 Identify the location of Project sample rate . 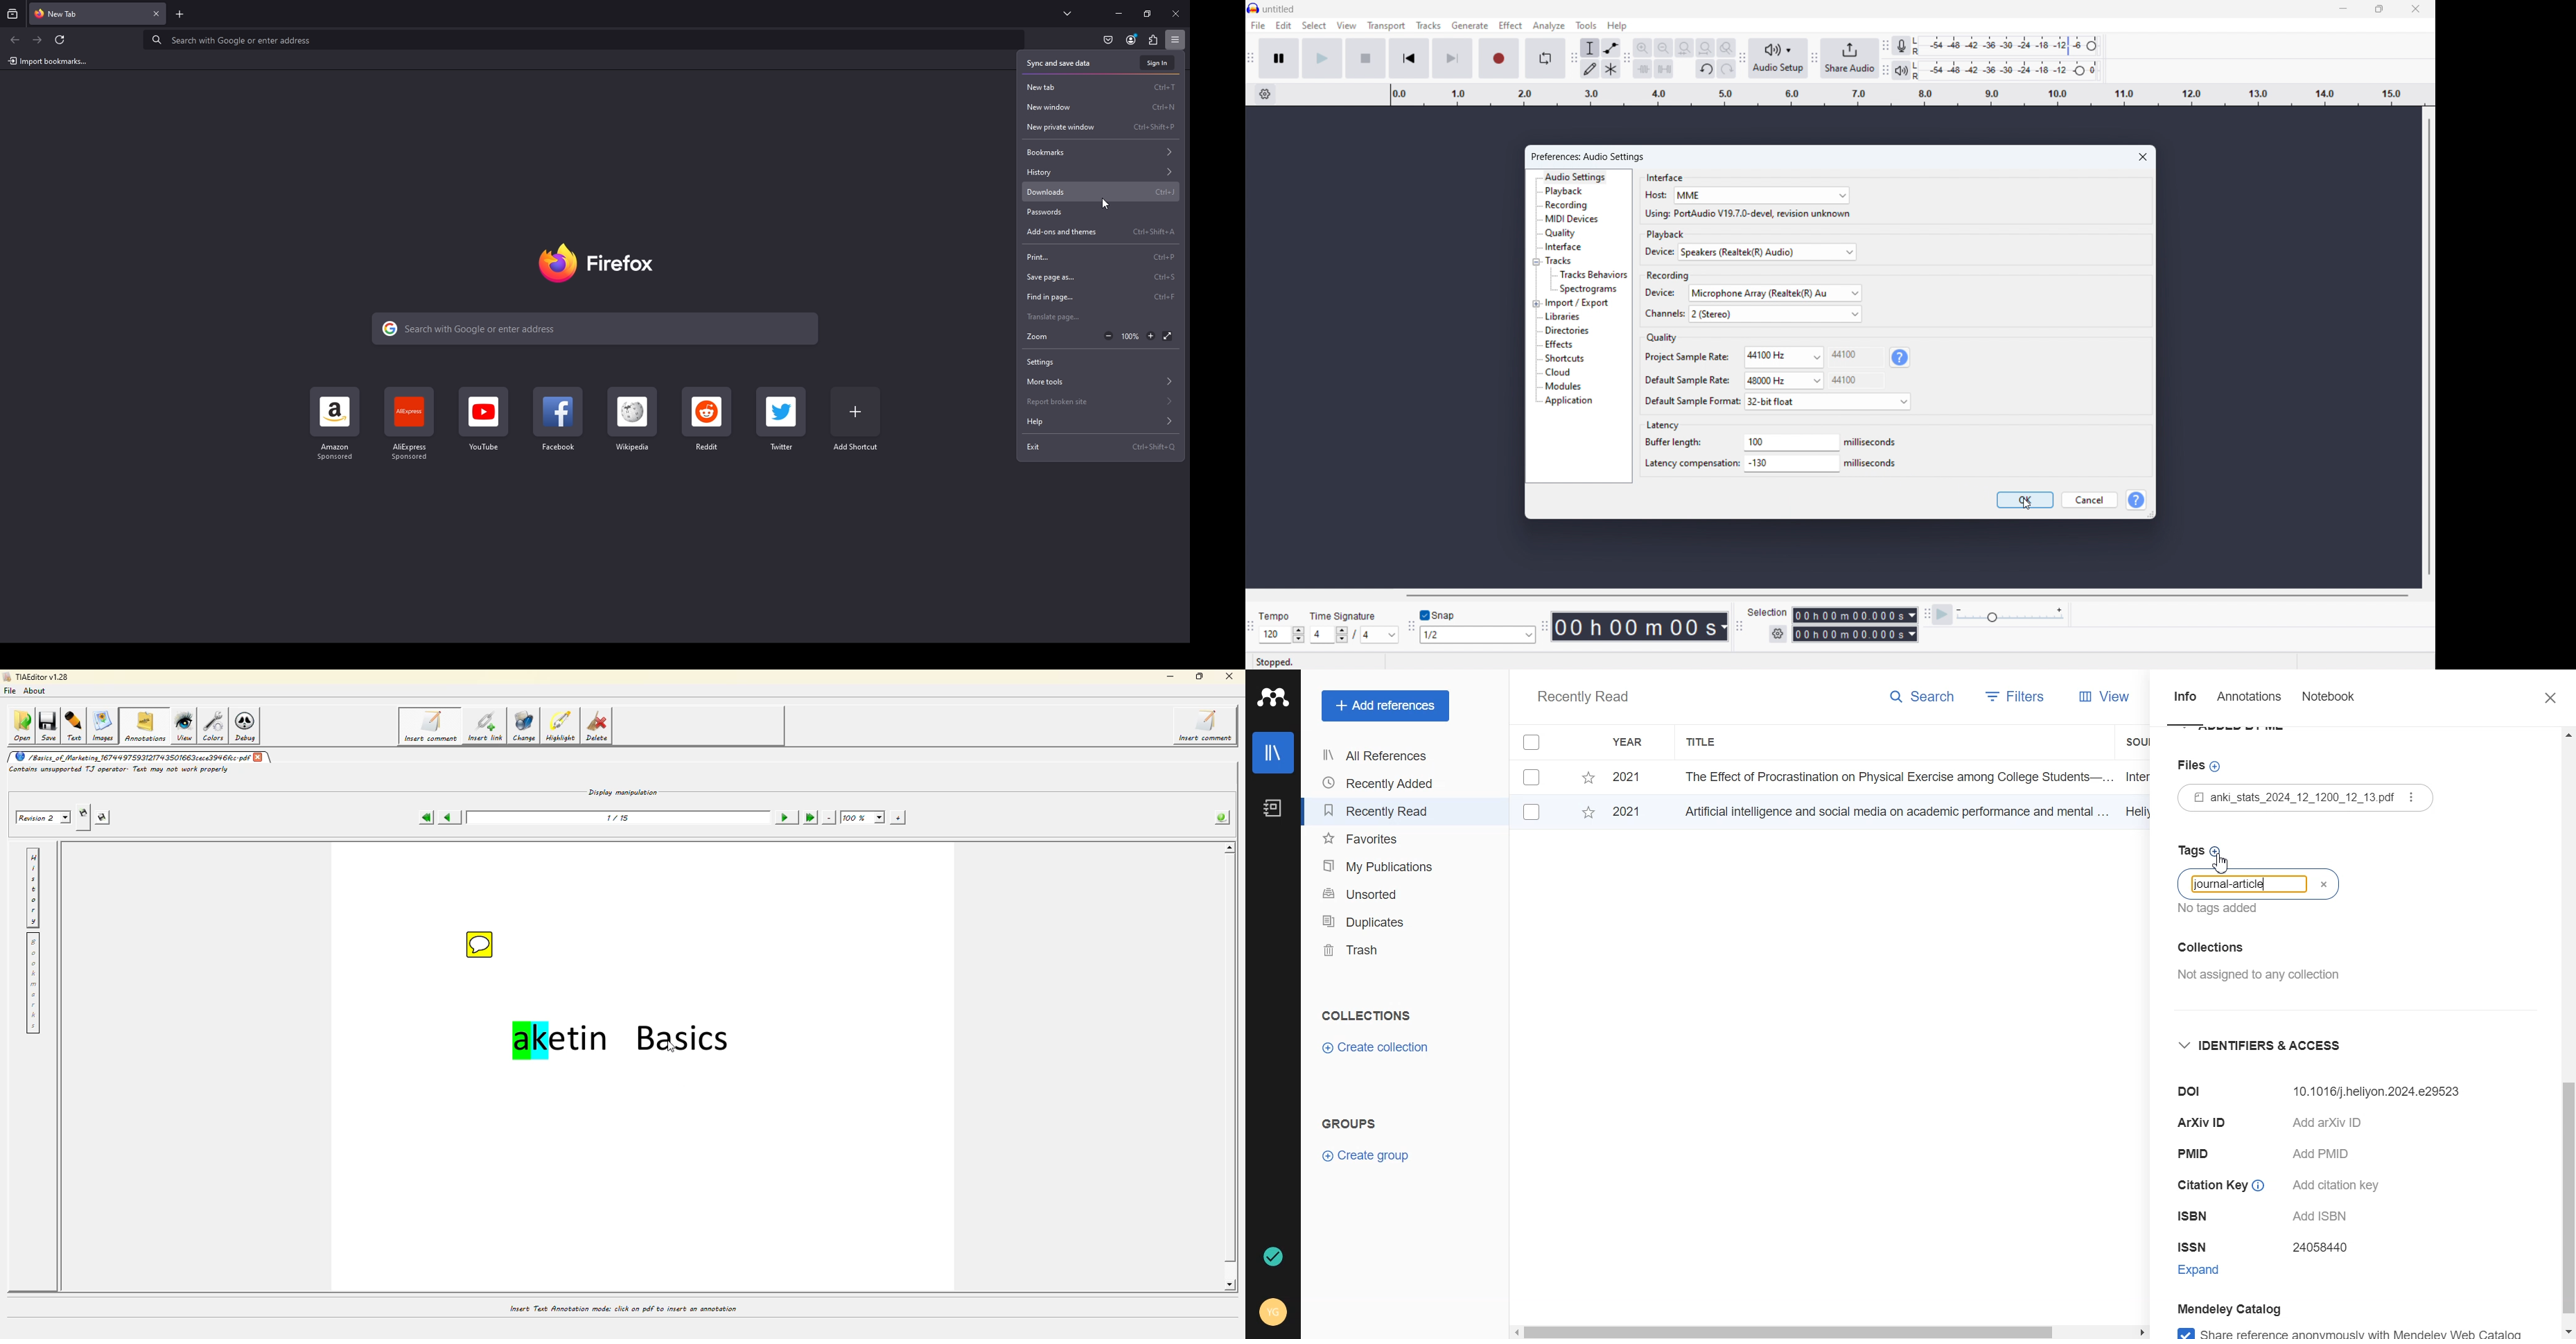
(1686, 356).